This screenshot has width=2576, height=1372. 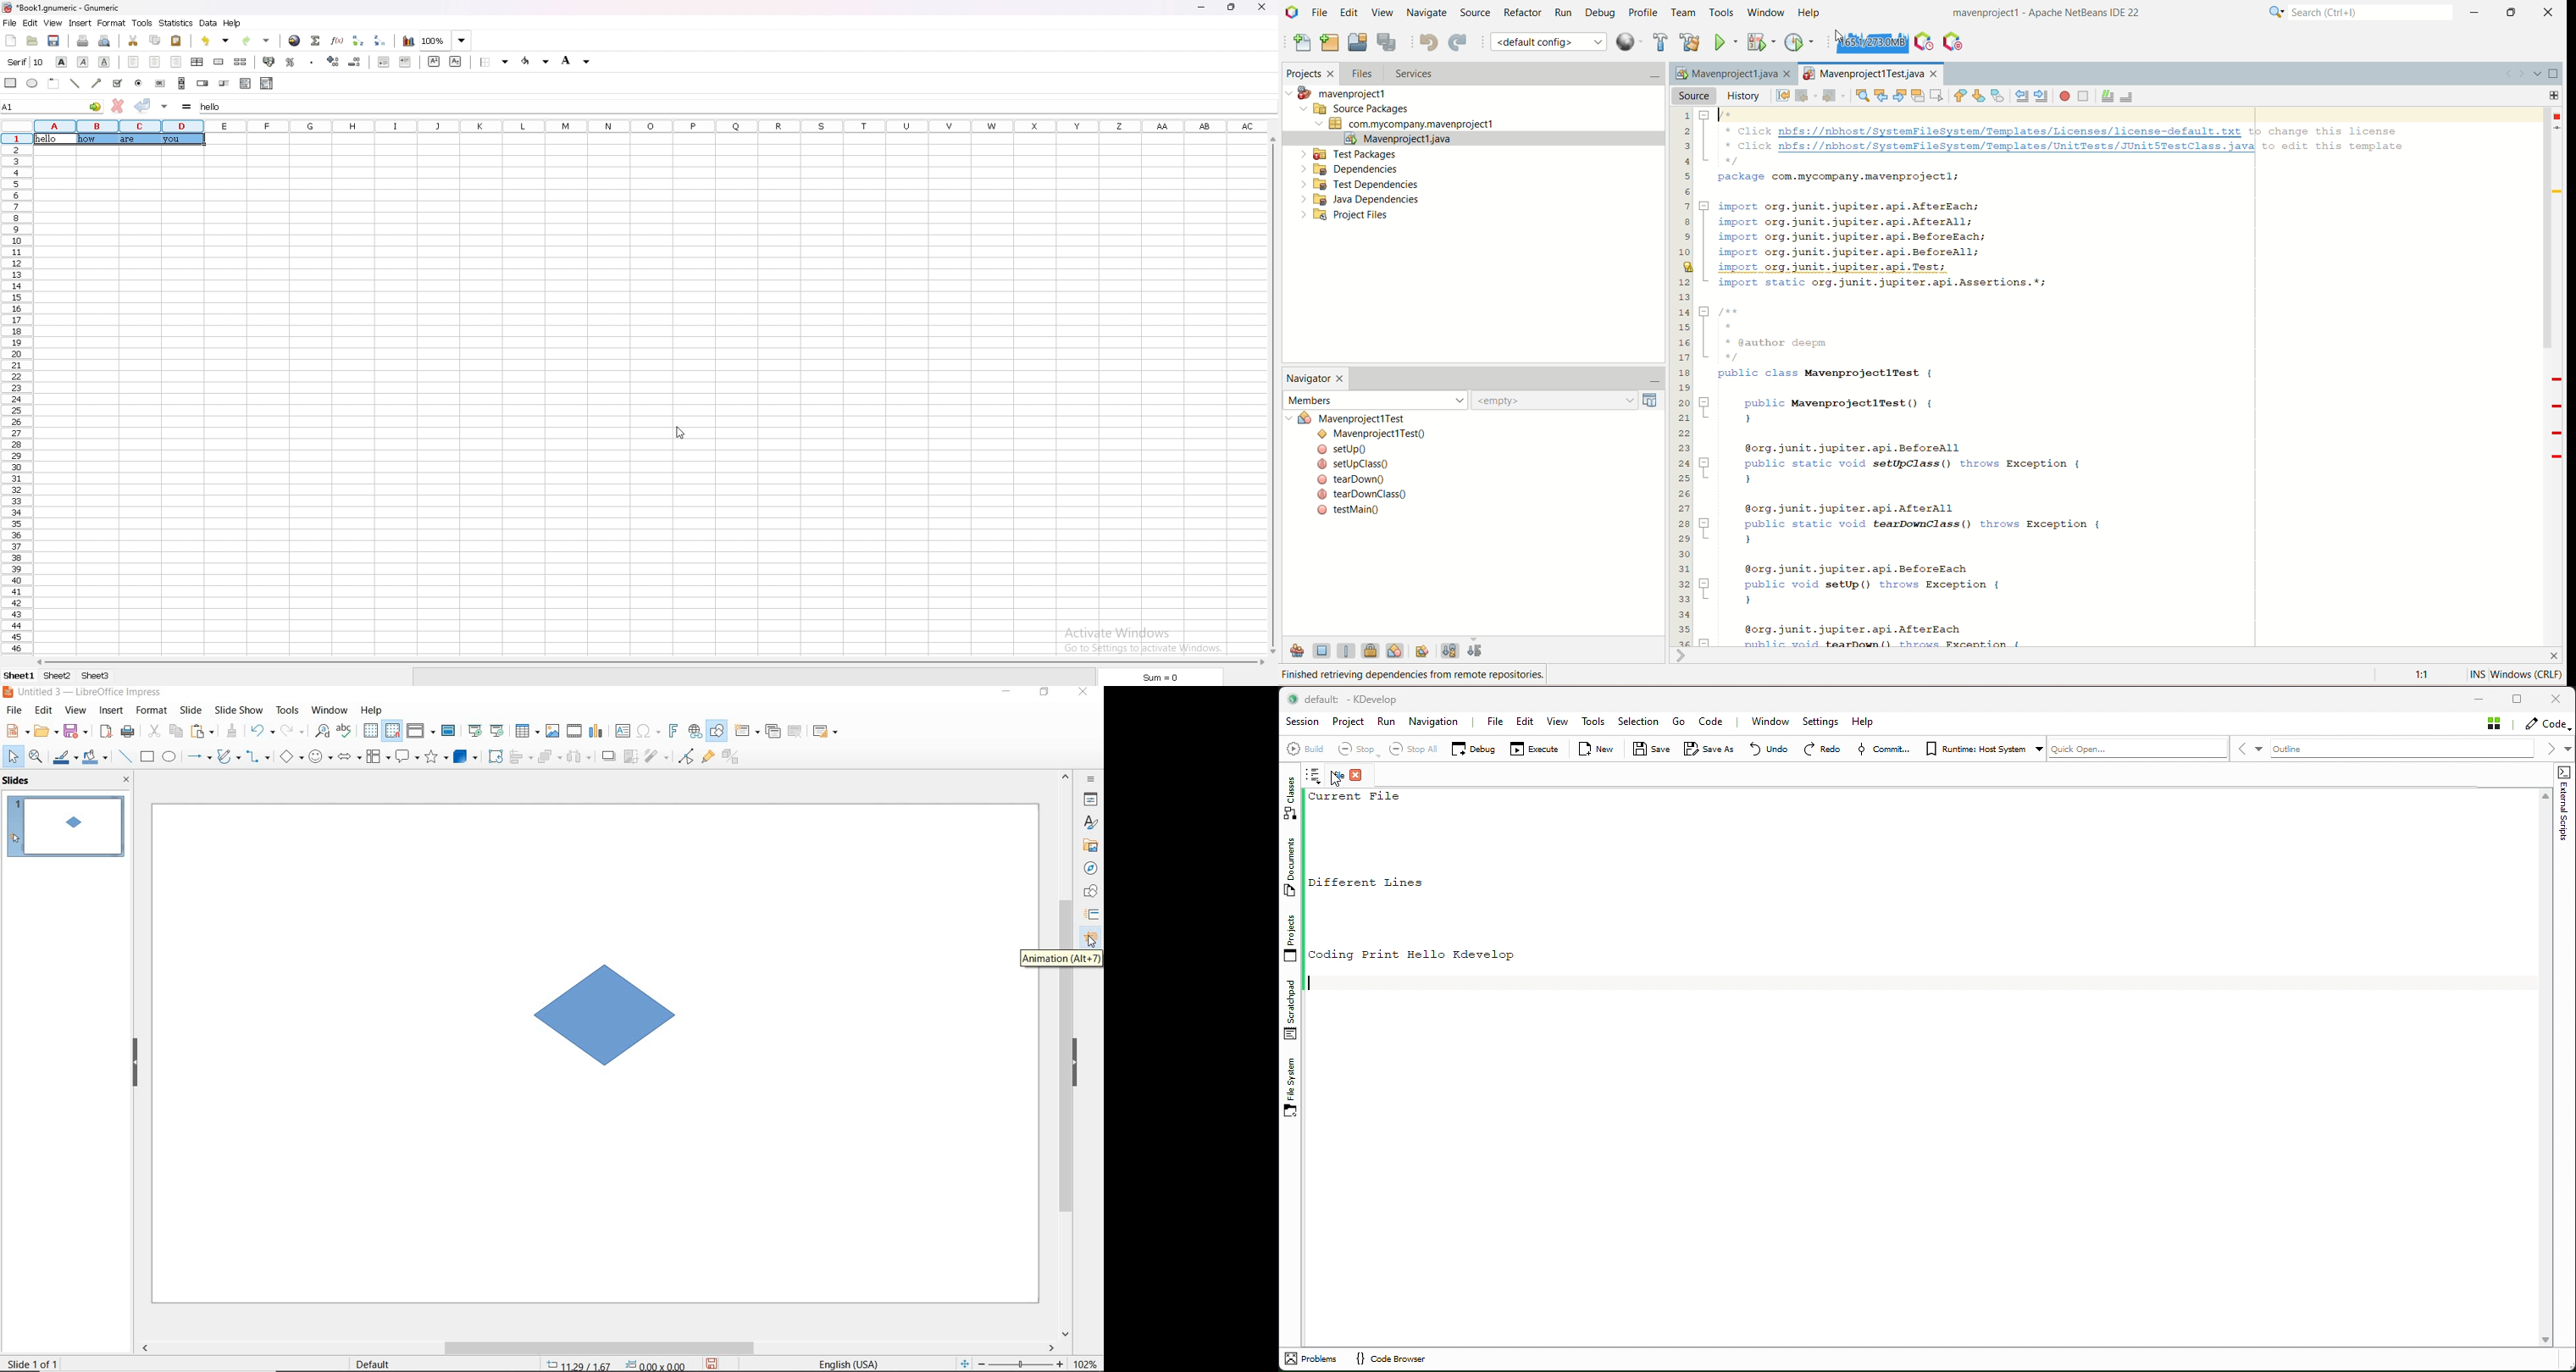 What do you see at coordinates (16, 710) in the screenshot?
I see `file` at bounding box center [16, 710].